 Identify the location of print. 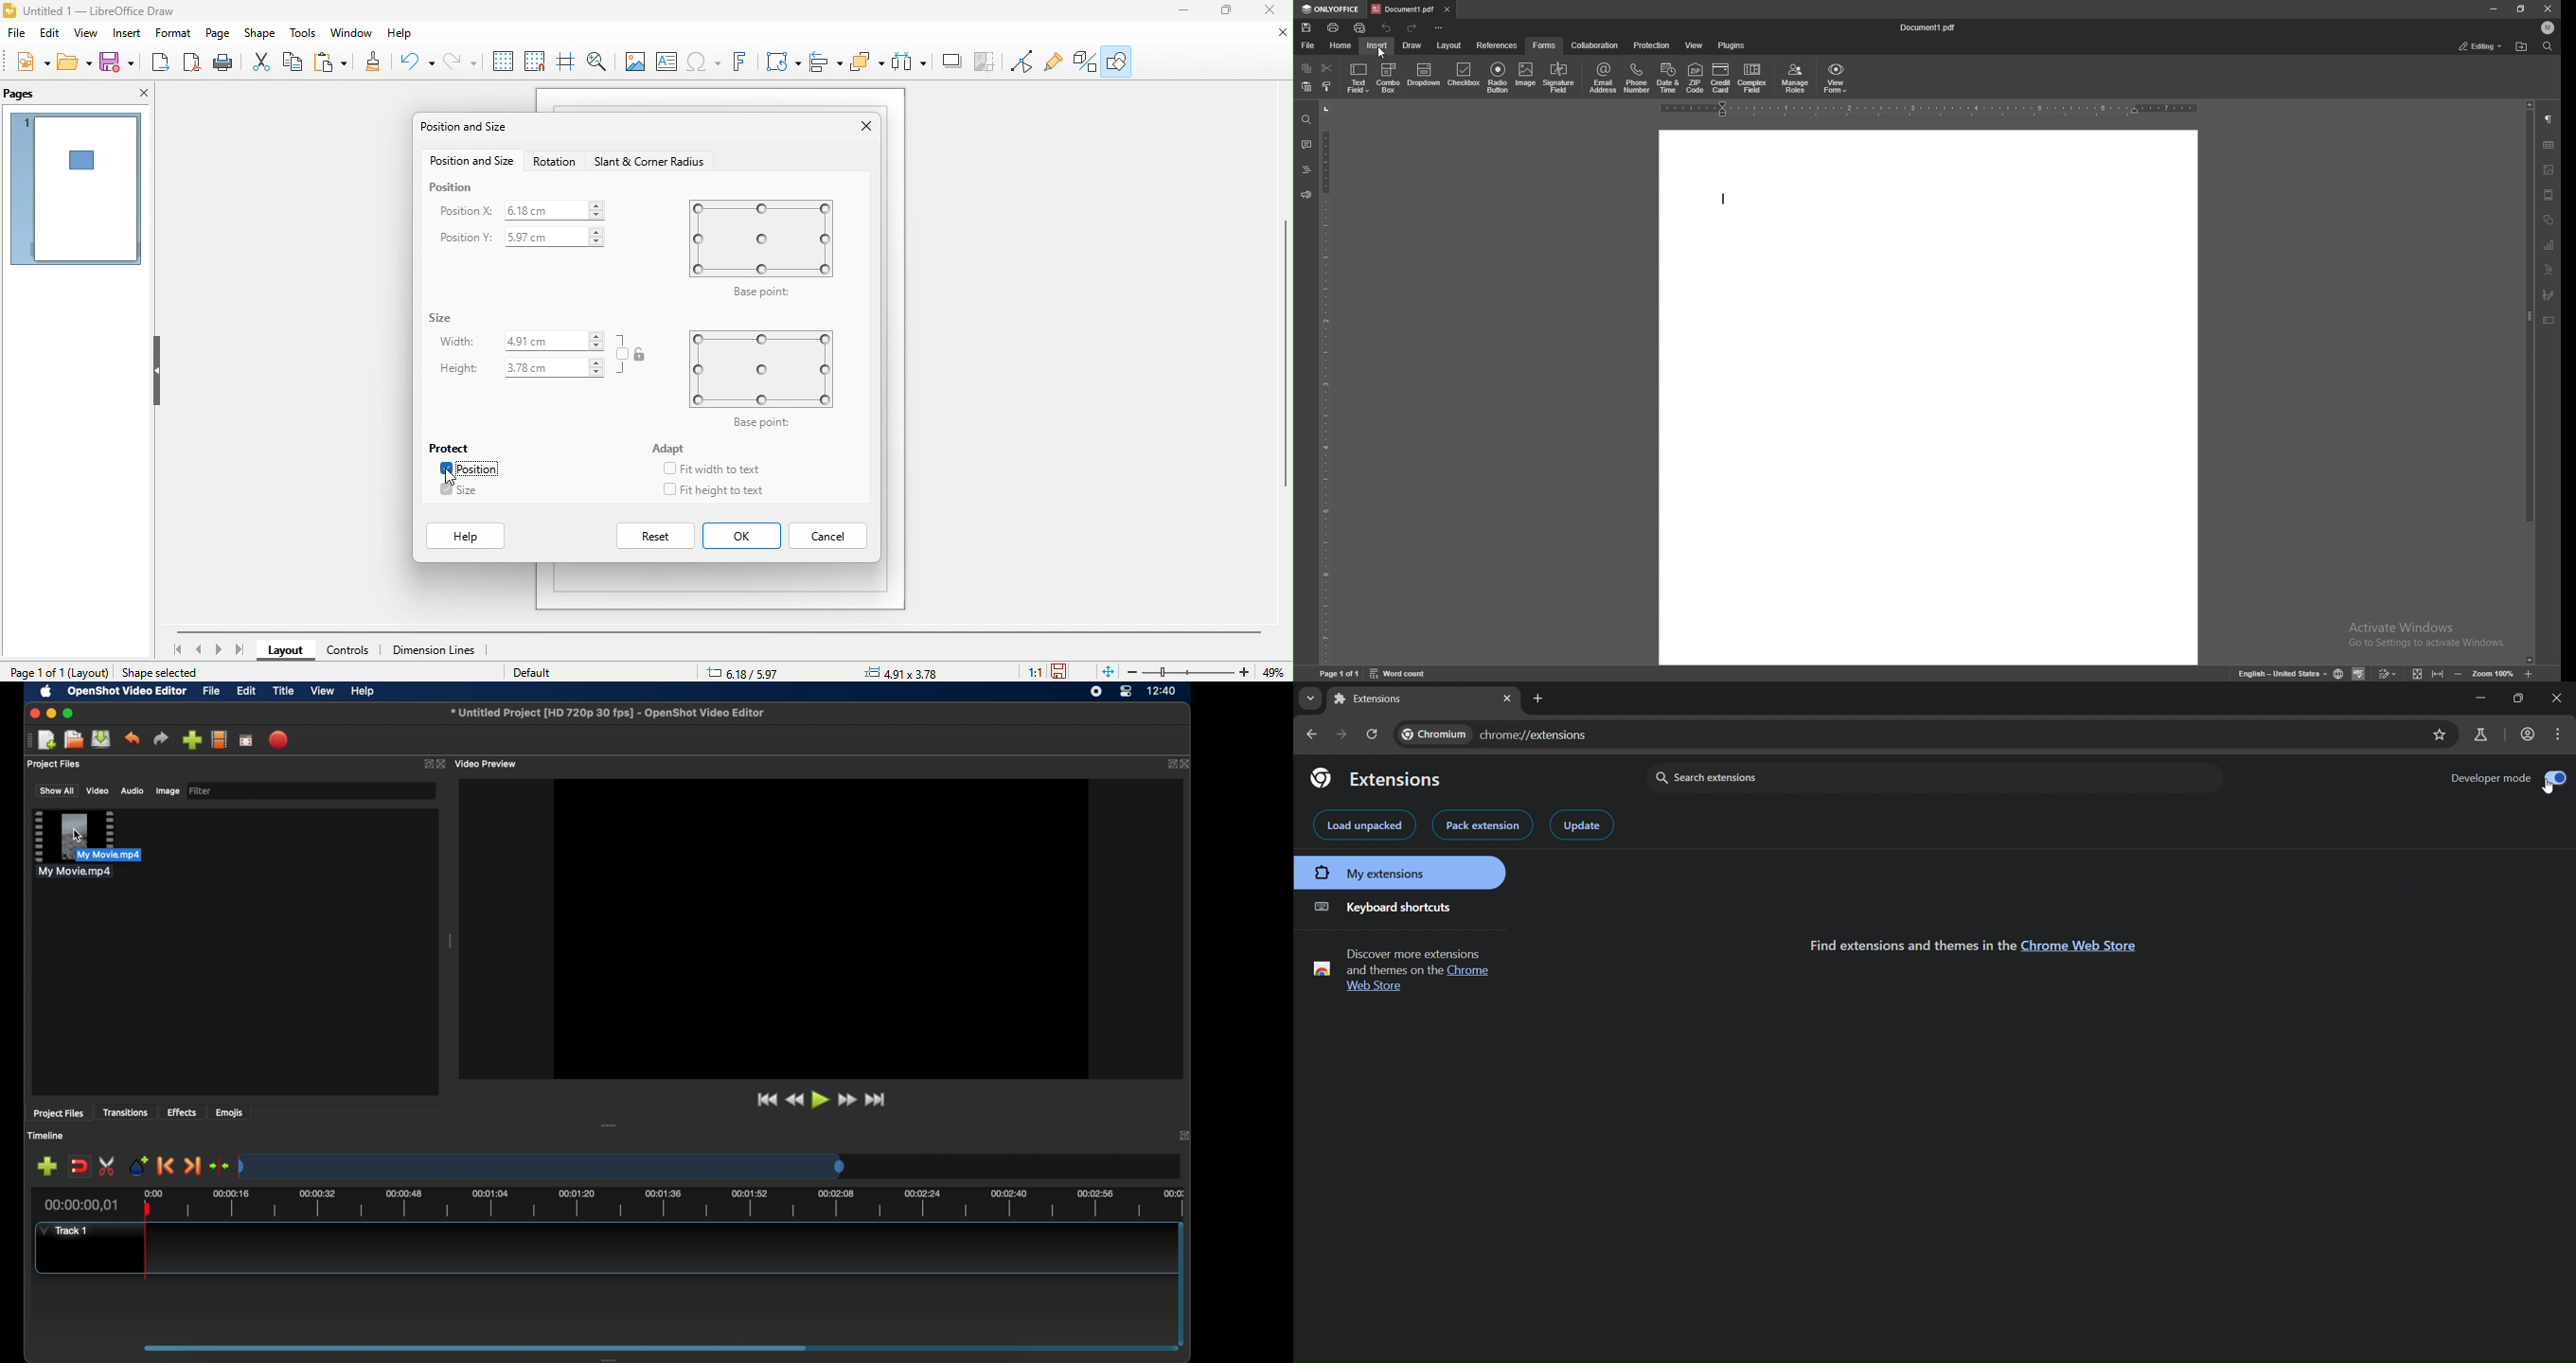
(222, 62).